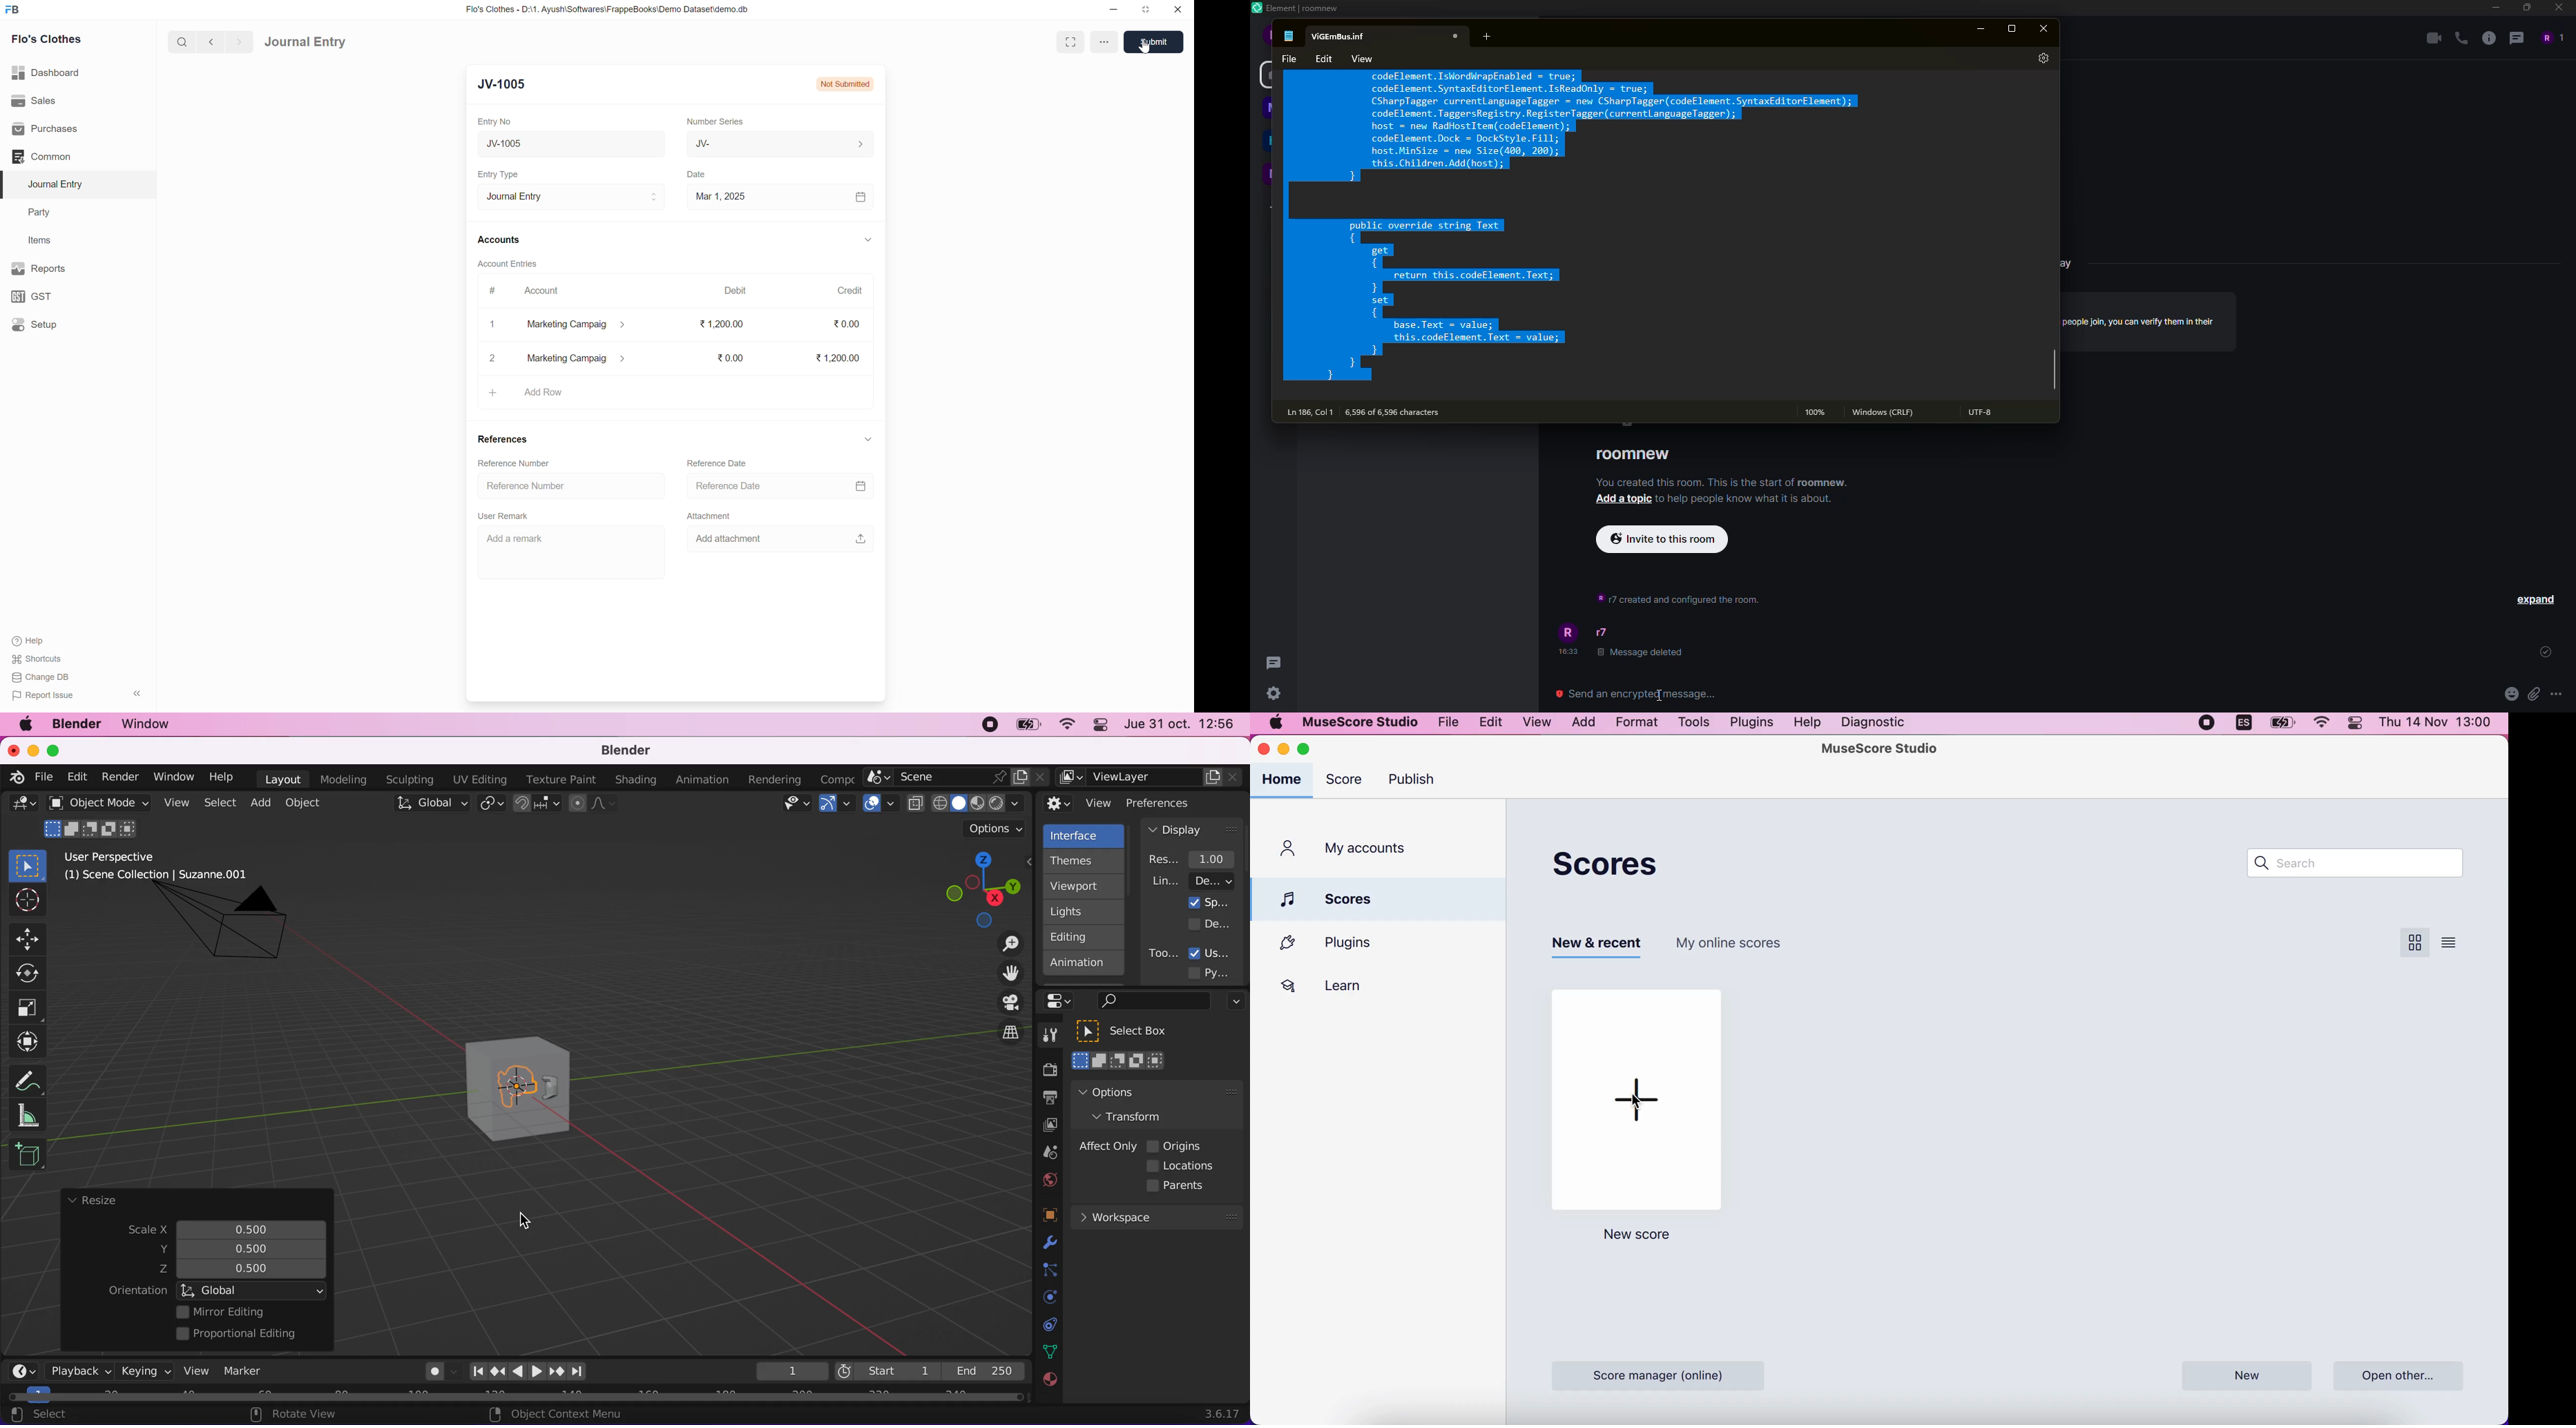  I want to click on back, so click(209, 42).